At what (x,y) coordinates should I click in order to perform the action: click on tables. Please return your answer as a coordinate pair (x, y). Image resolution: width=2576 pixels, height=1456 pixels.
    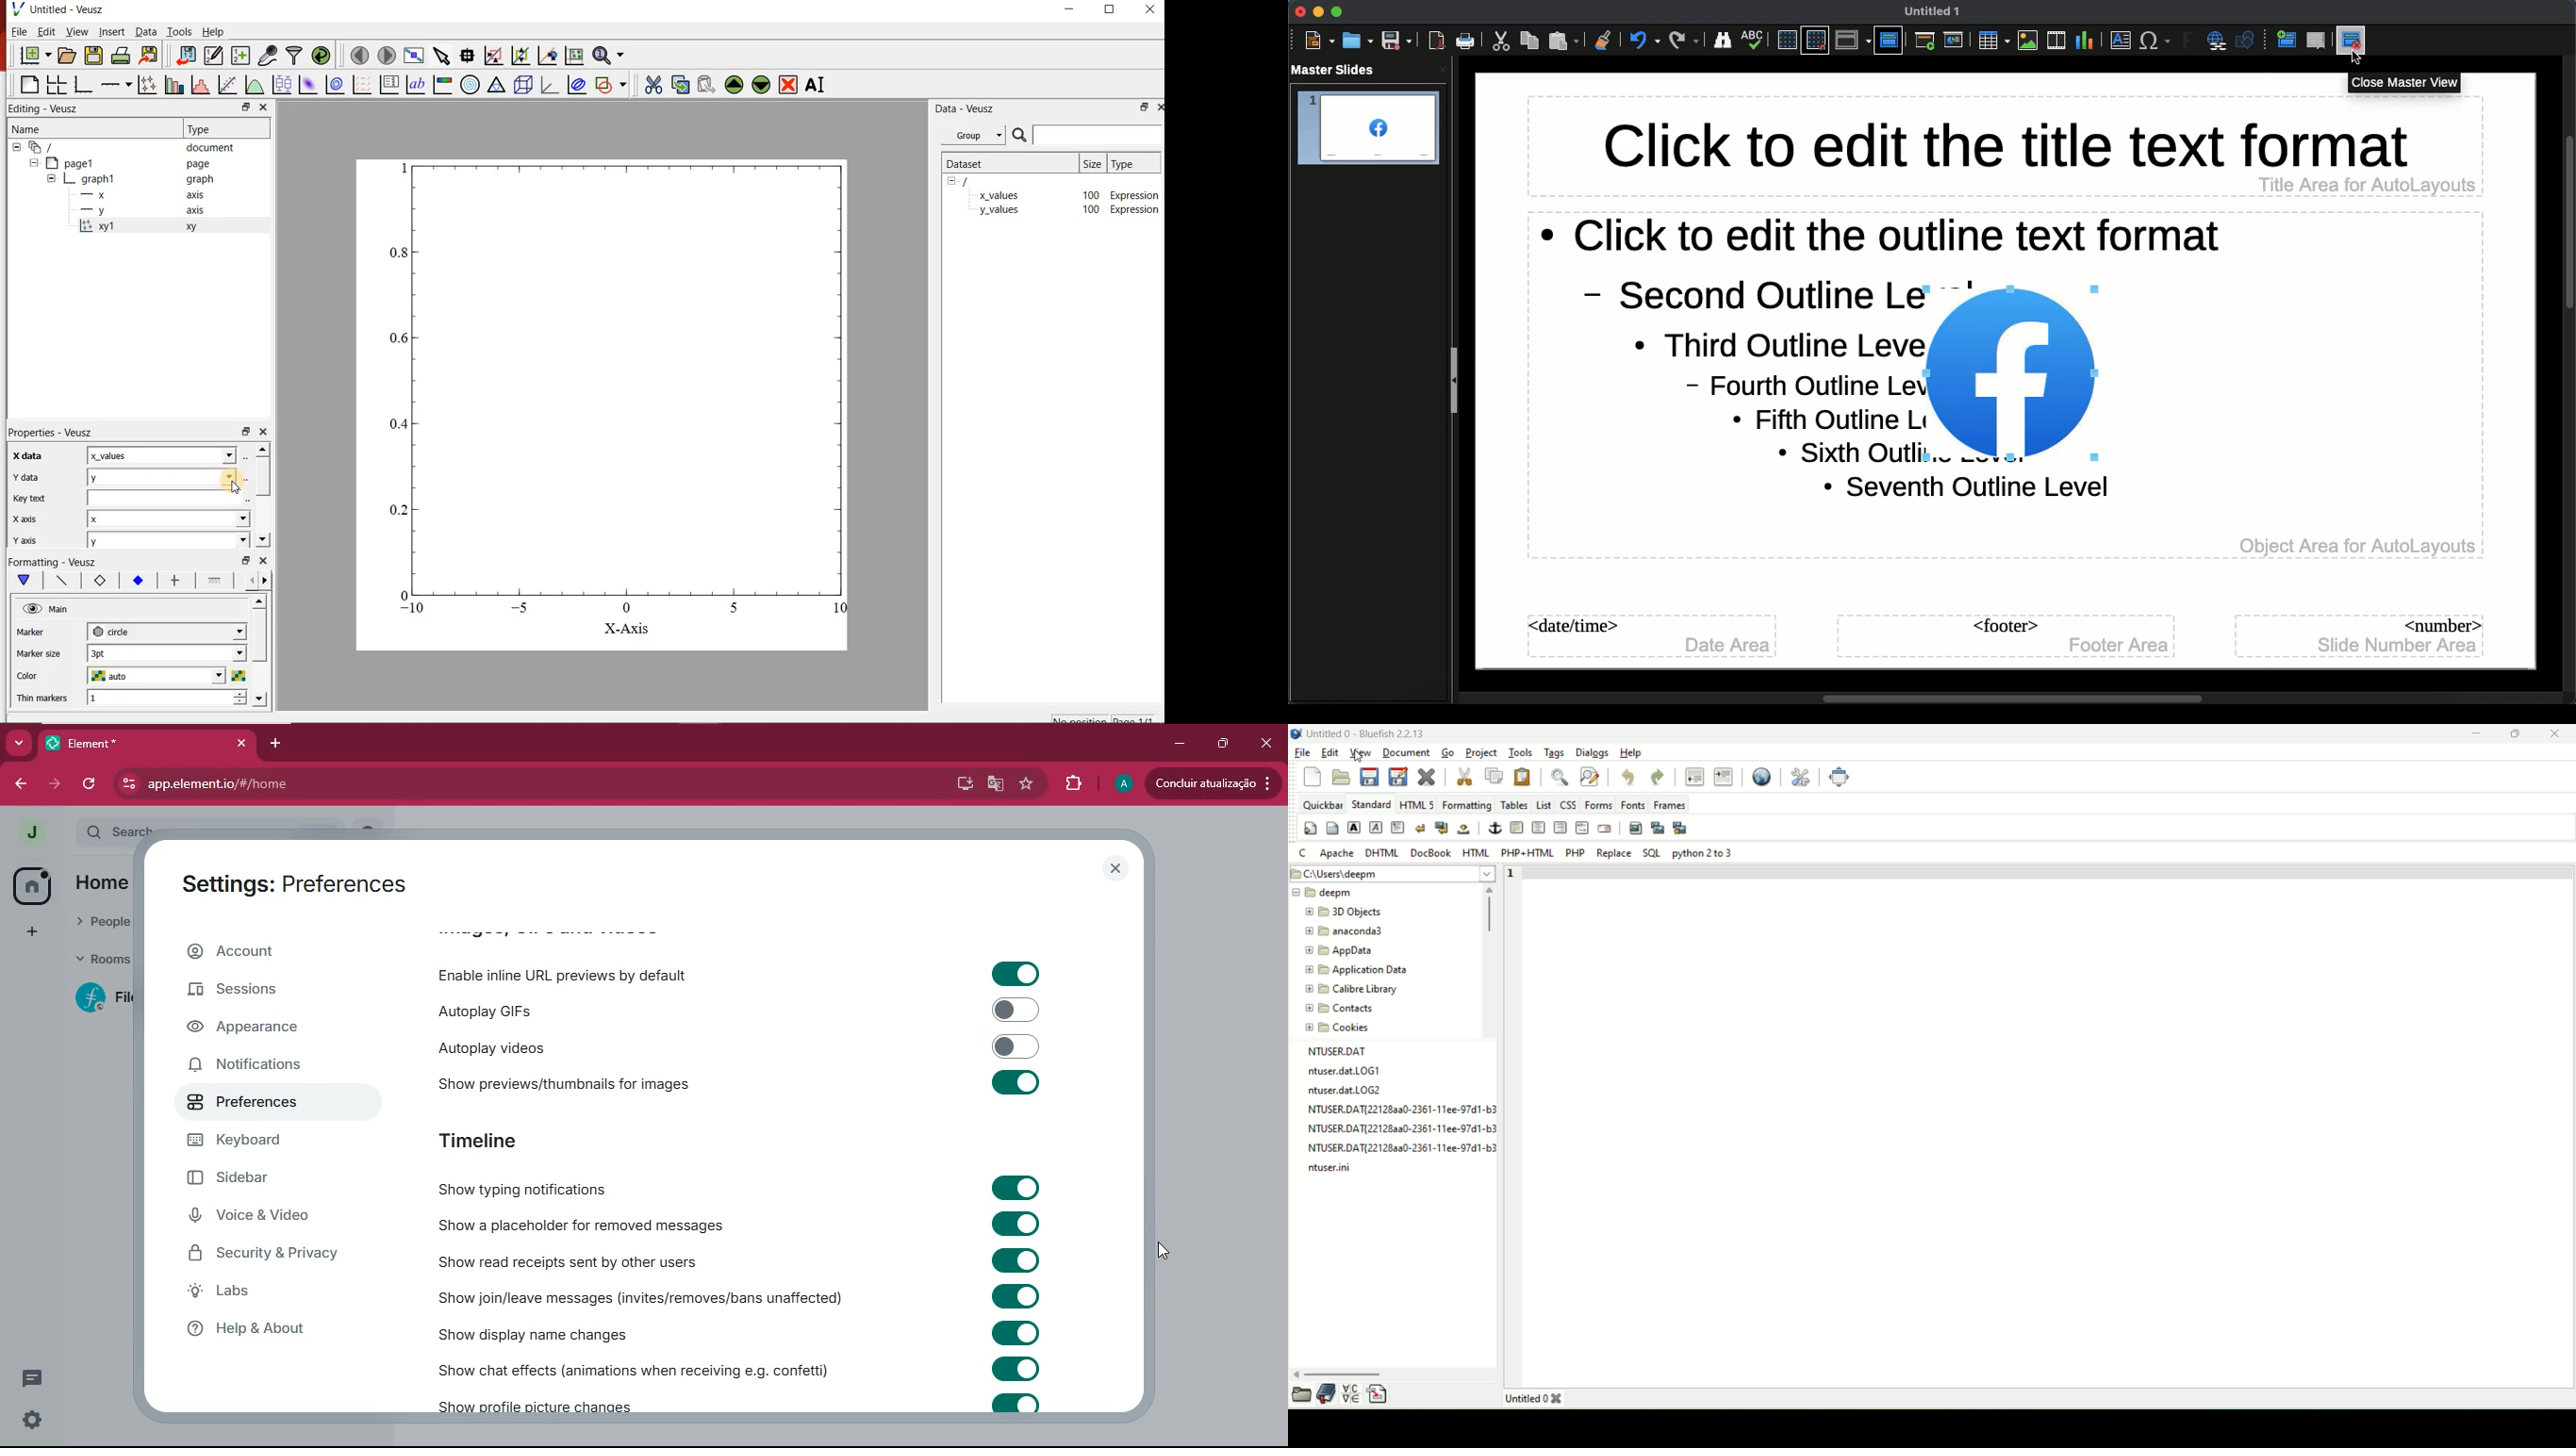
    Looking at the image, I should click on (1515, 803).